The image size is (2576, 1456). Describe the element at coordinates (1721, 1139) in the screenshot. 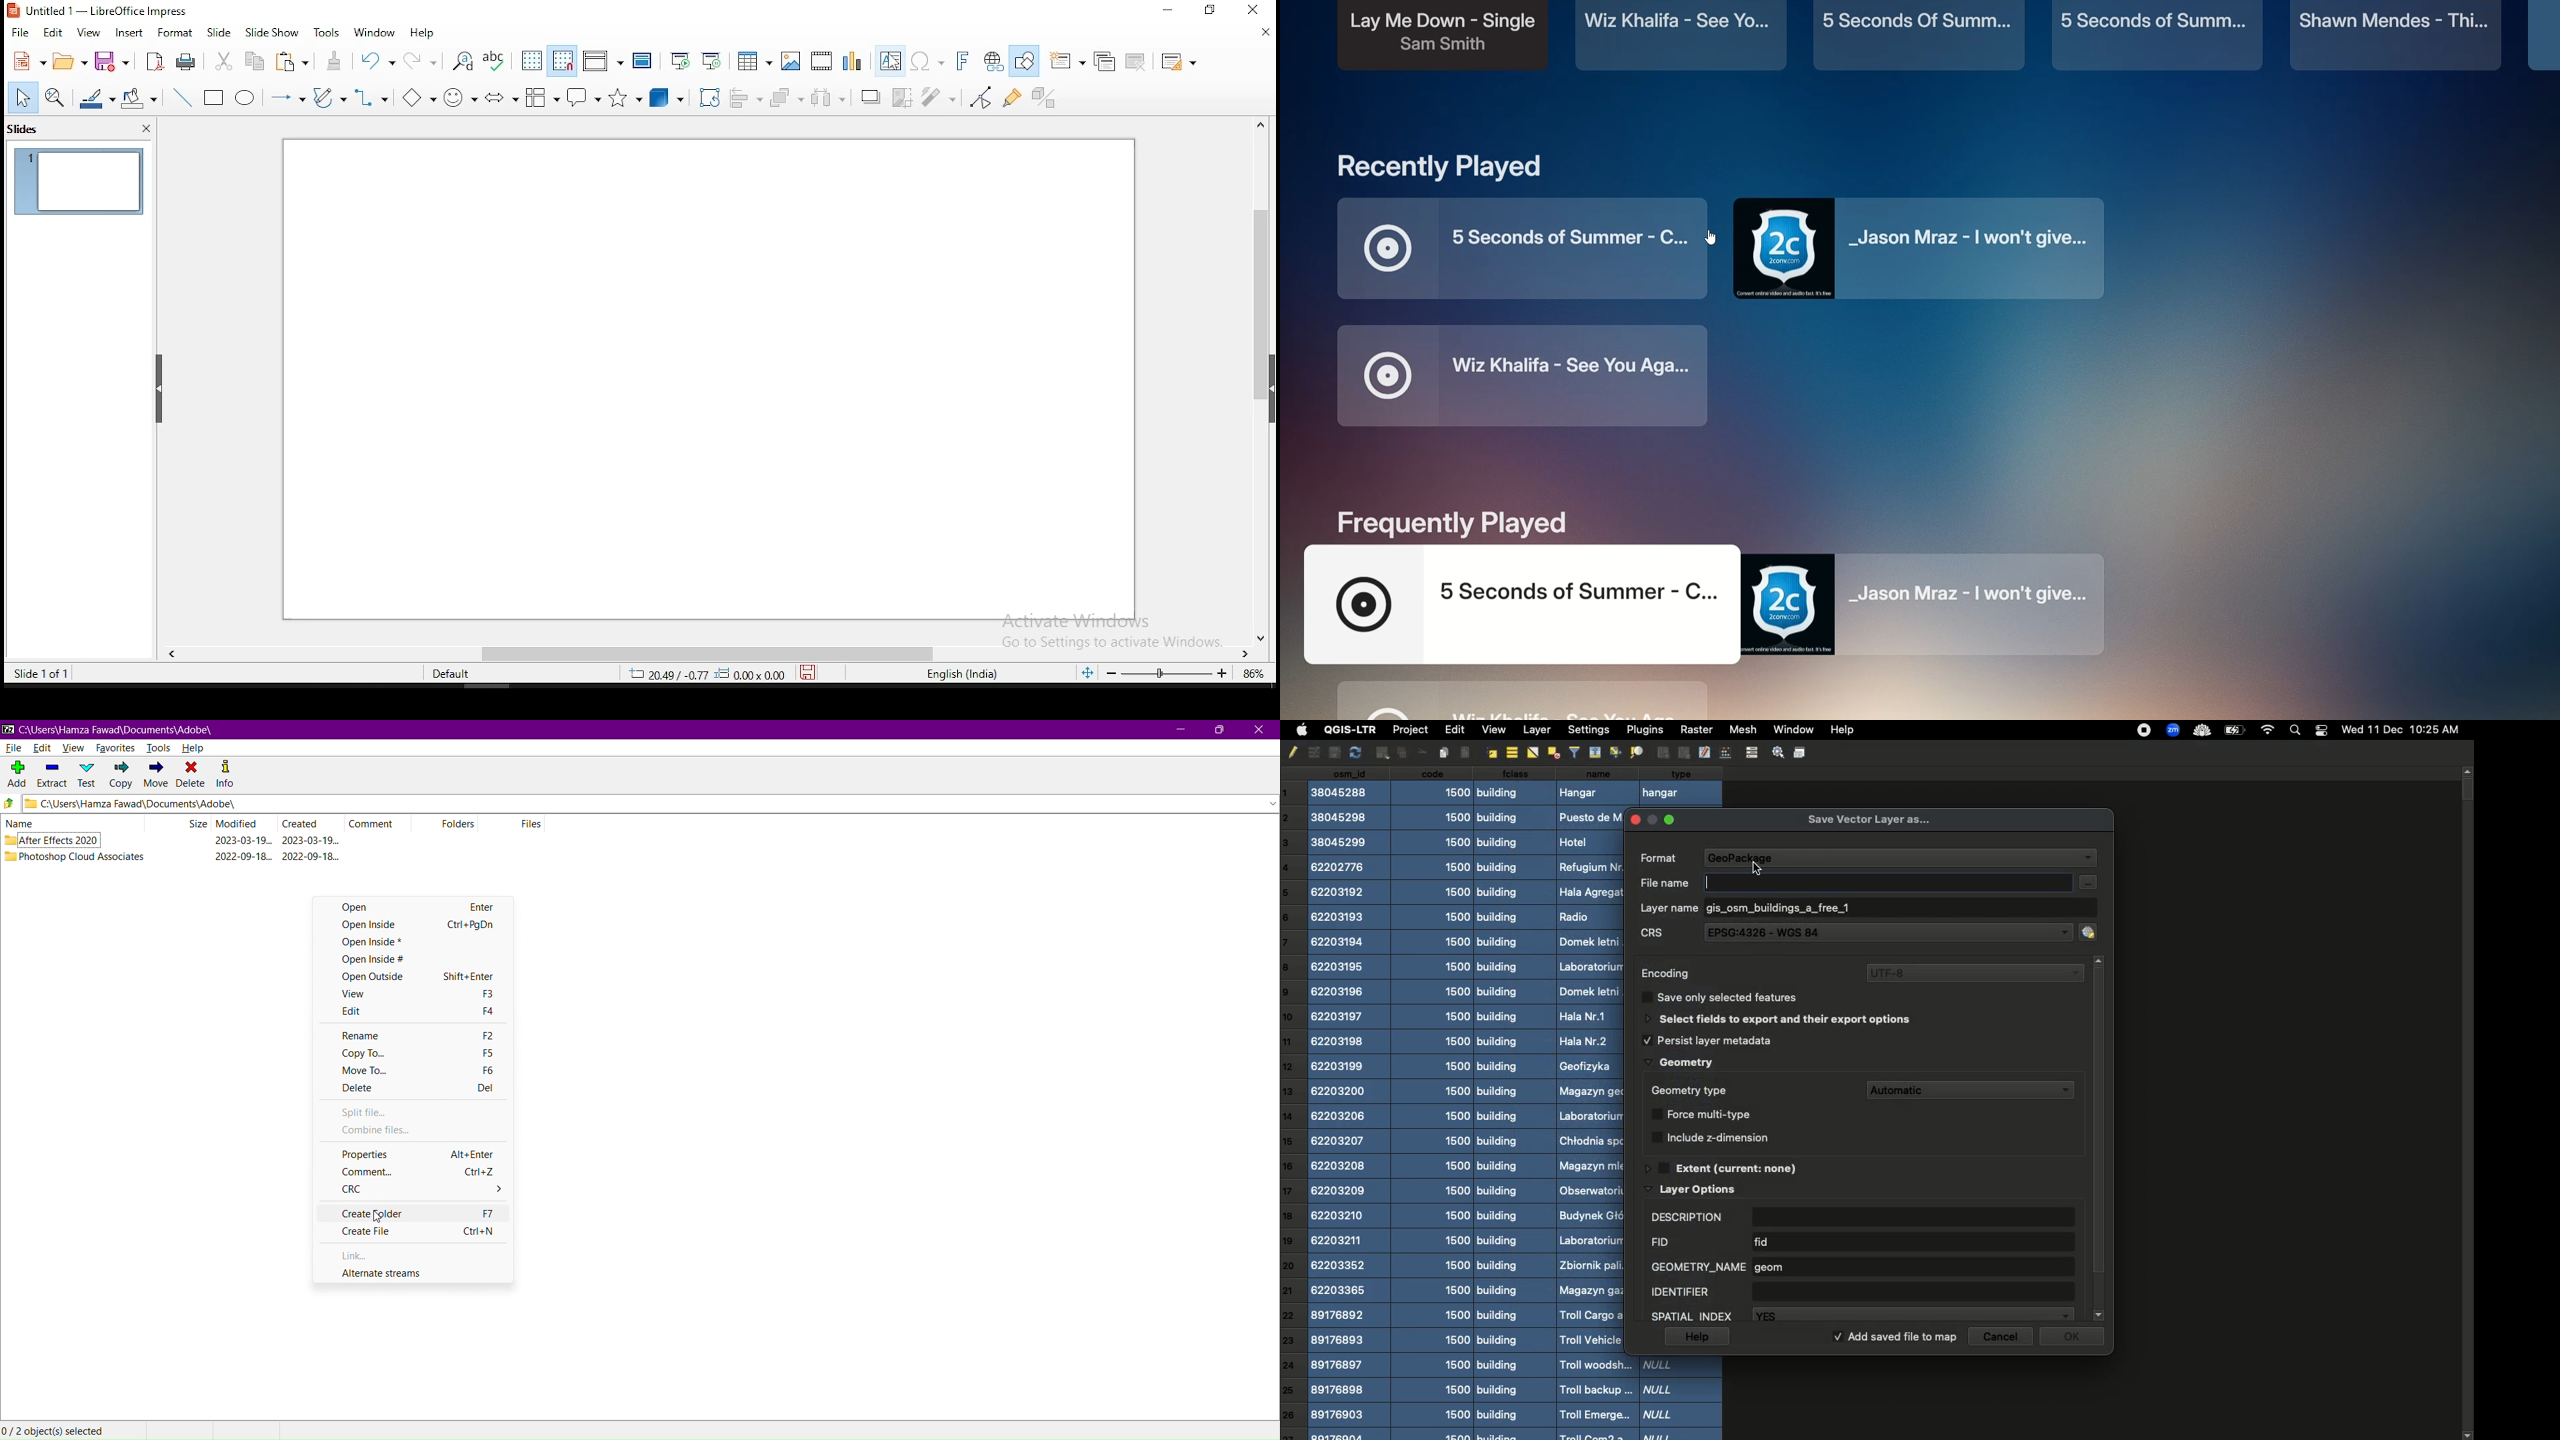

I see `Include z-dimension` at that location.